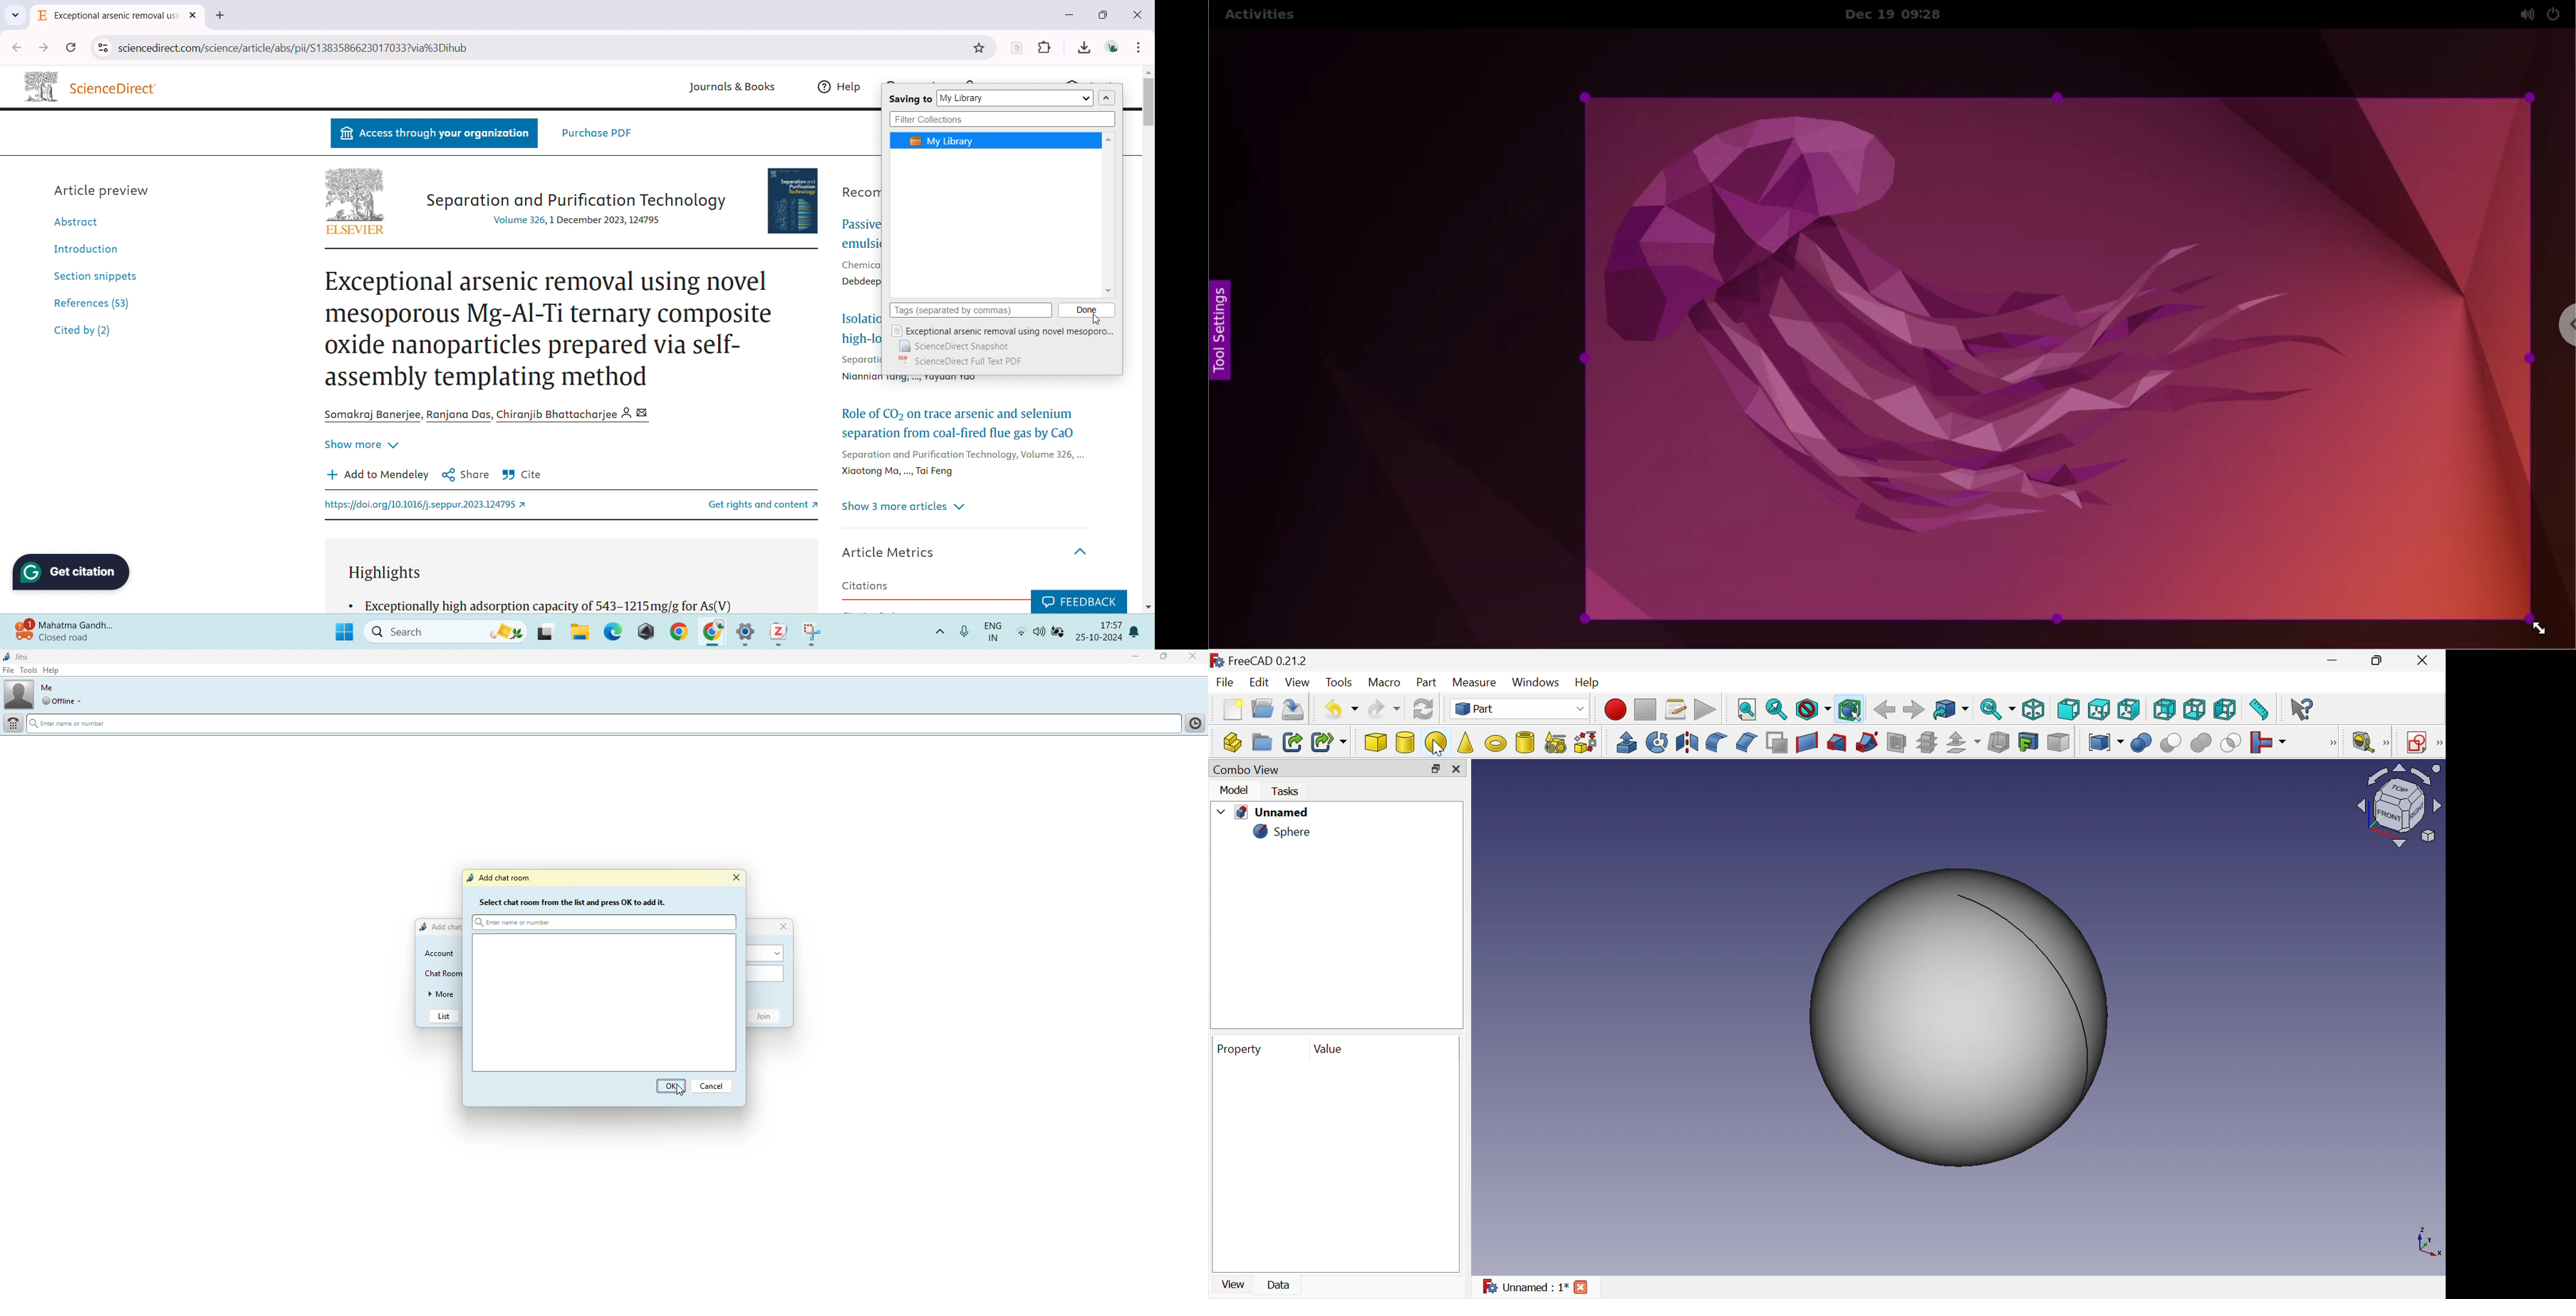 This screenshot has width=2576, height=1316. What do you see at coordinates (729, 88) in the screenshot?
I see `Journals & Books` at bounding box center [729, 88].